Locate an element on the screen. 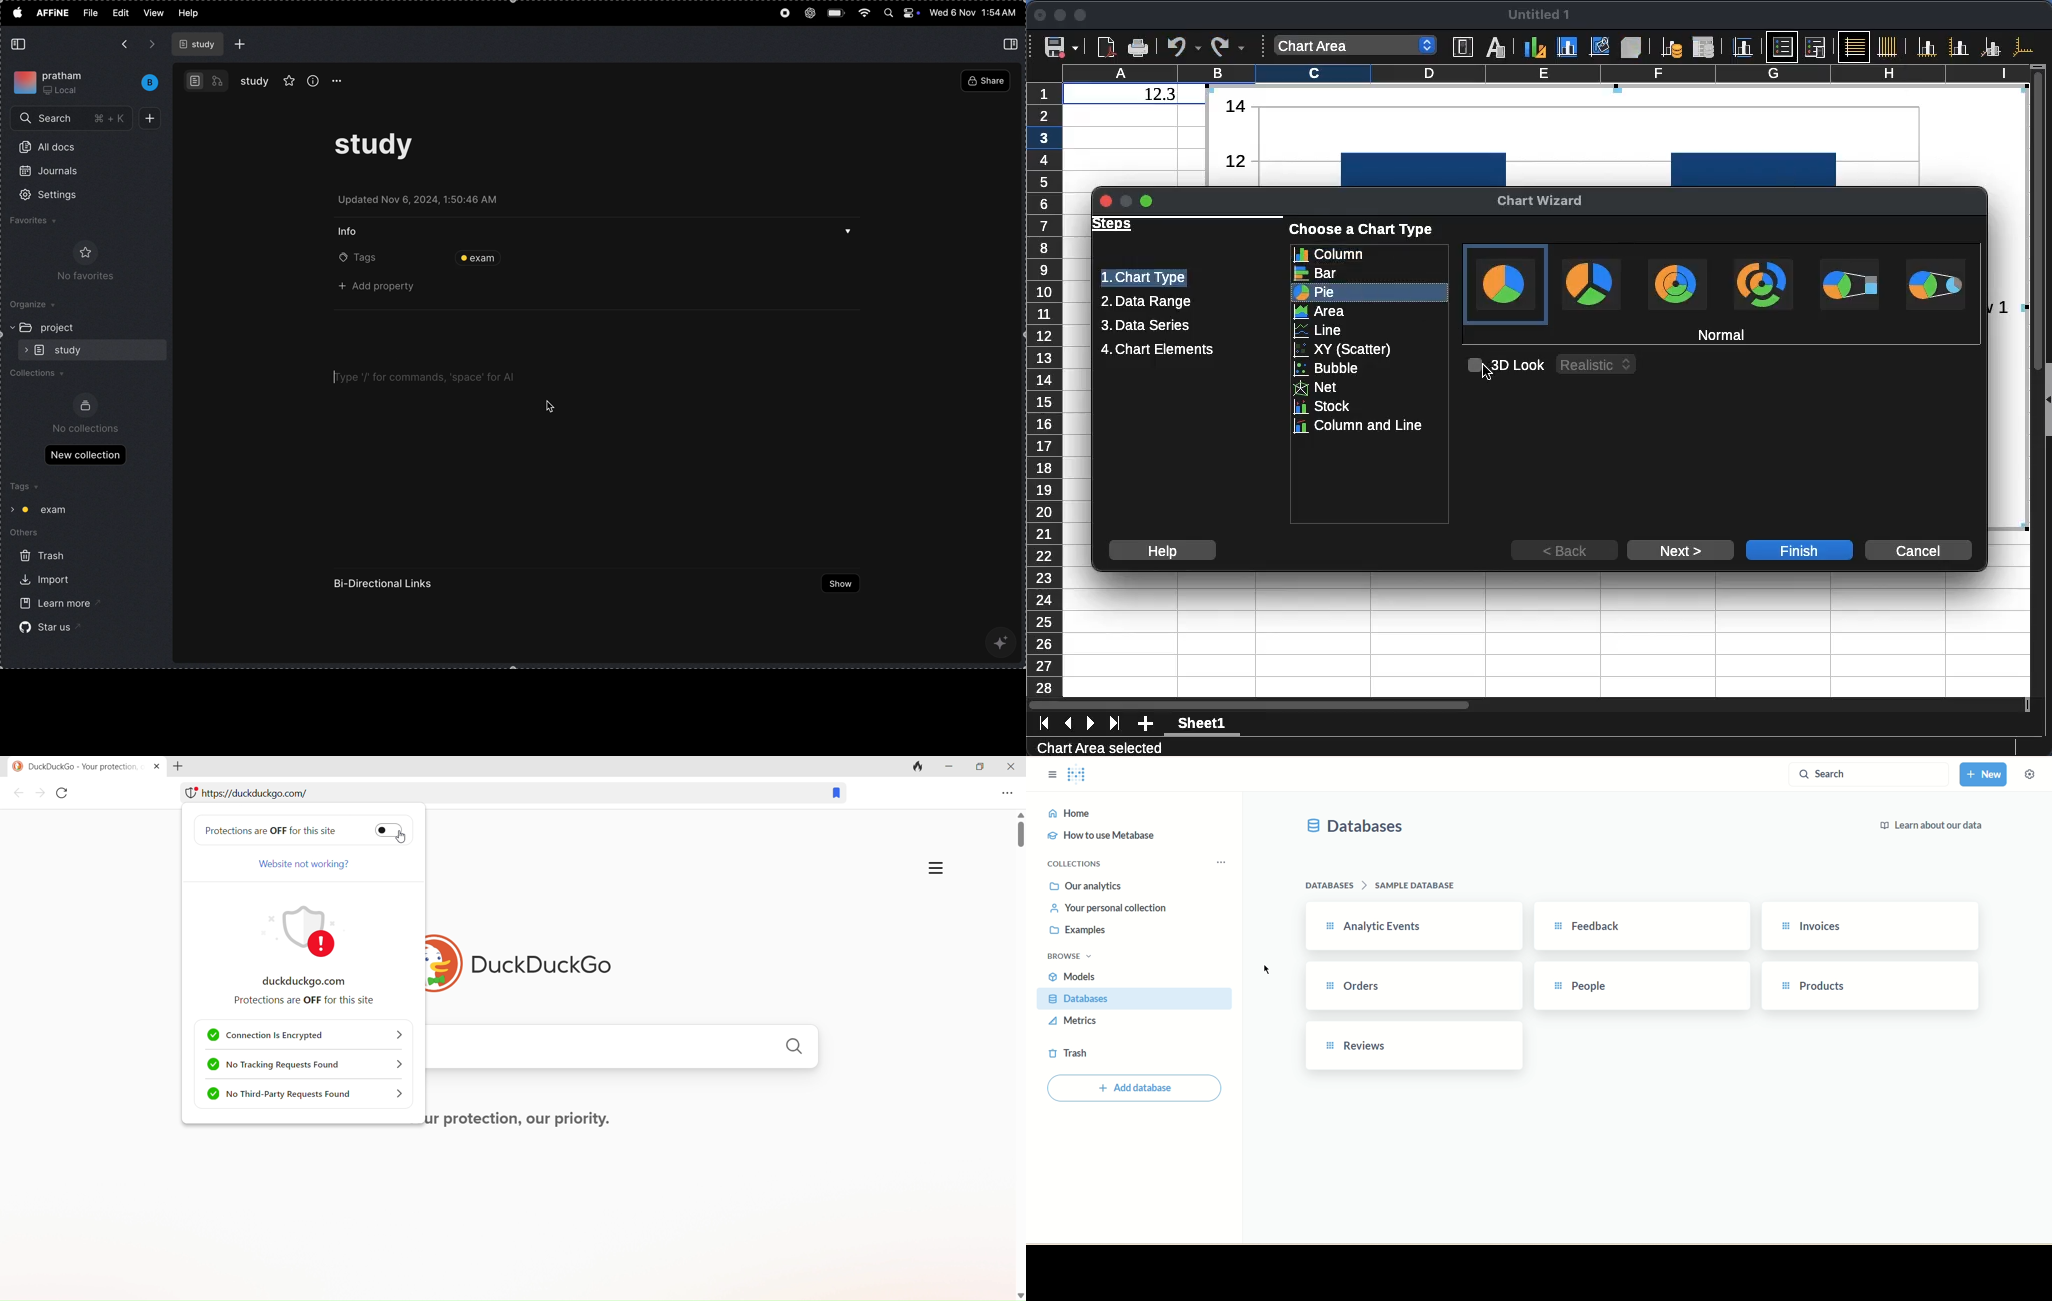  edit is located at coordinates (119, 12).